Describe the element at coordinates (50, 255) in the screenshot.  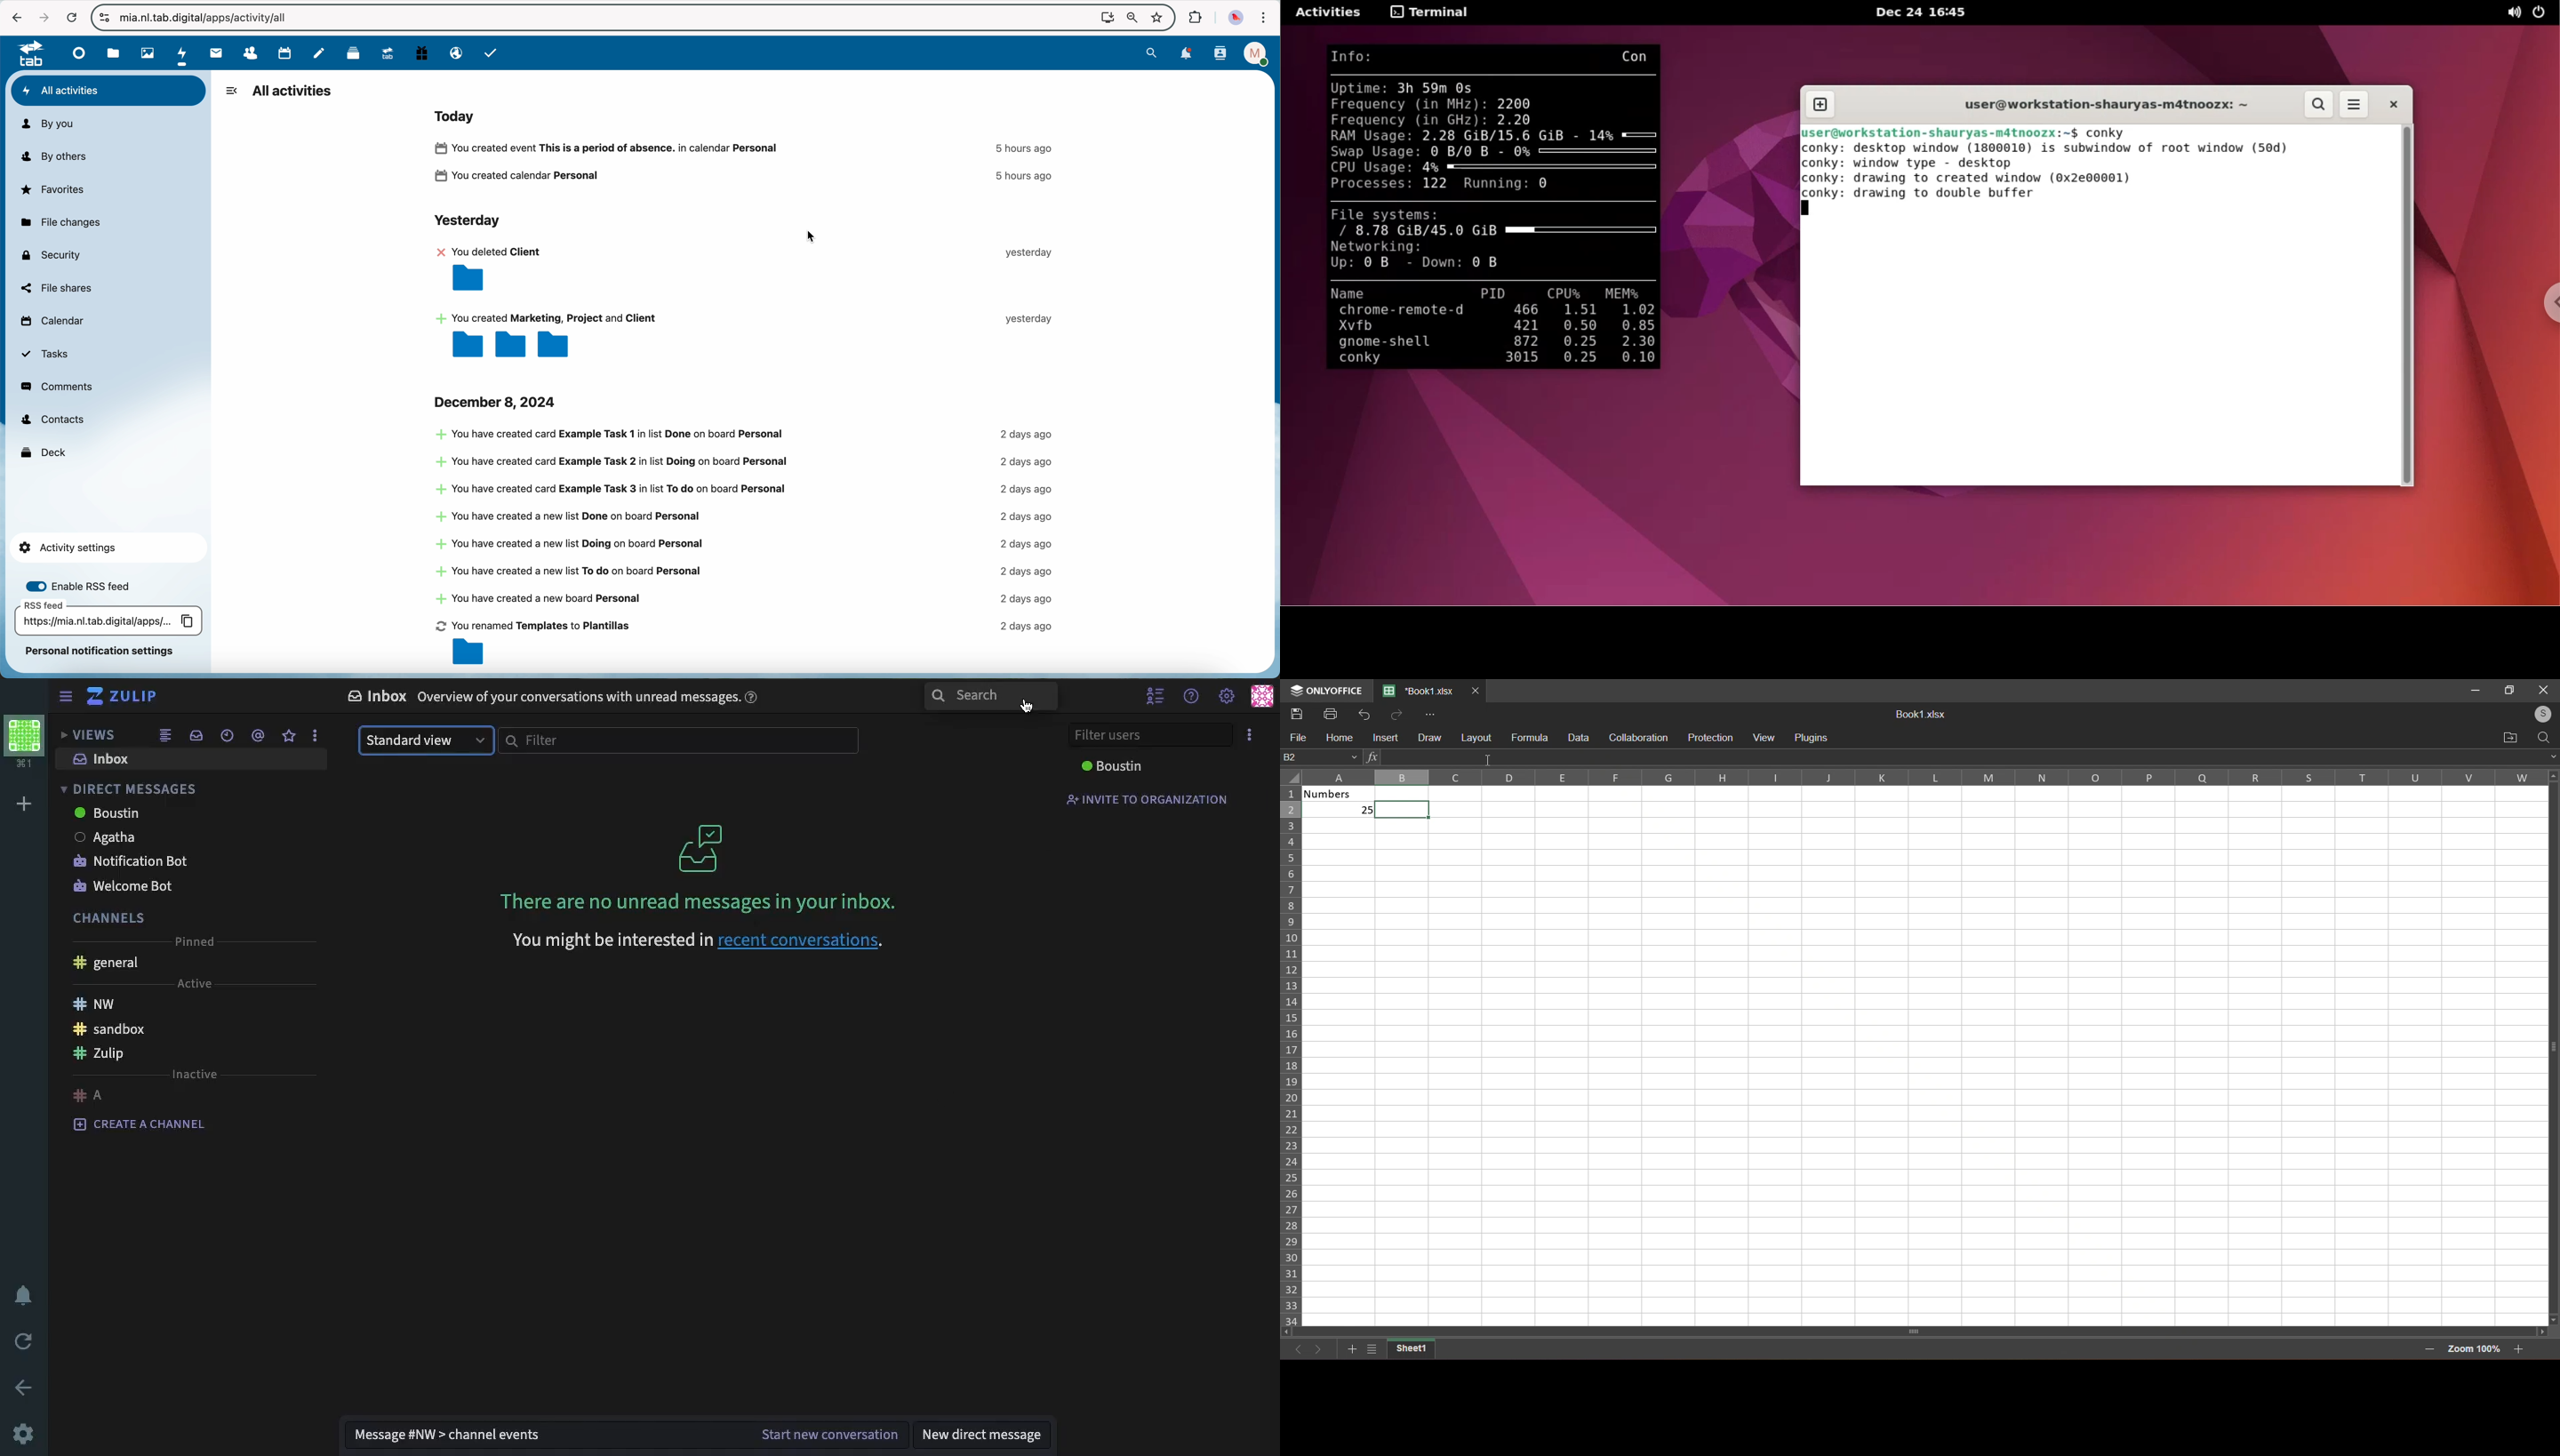
I see `security` at that location.